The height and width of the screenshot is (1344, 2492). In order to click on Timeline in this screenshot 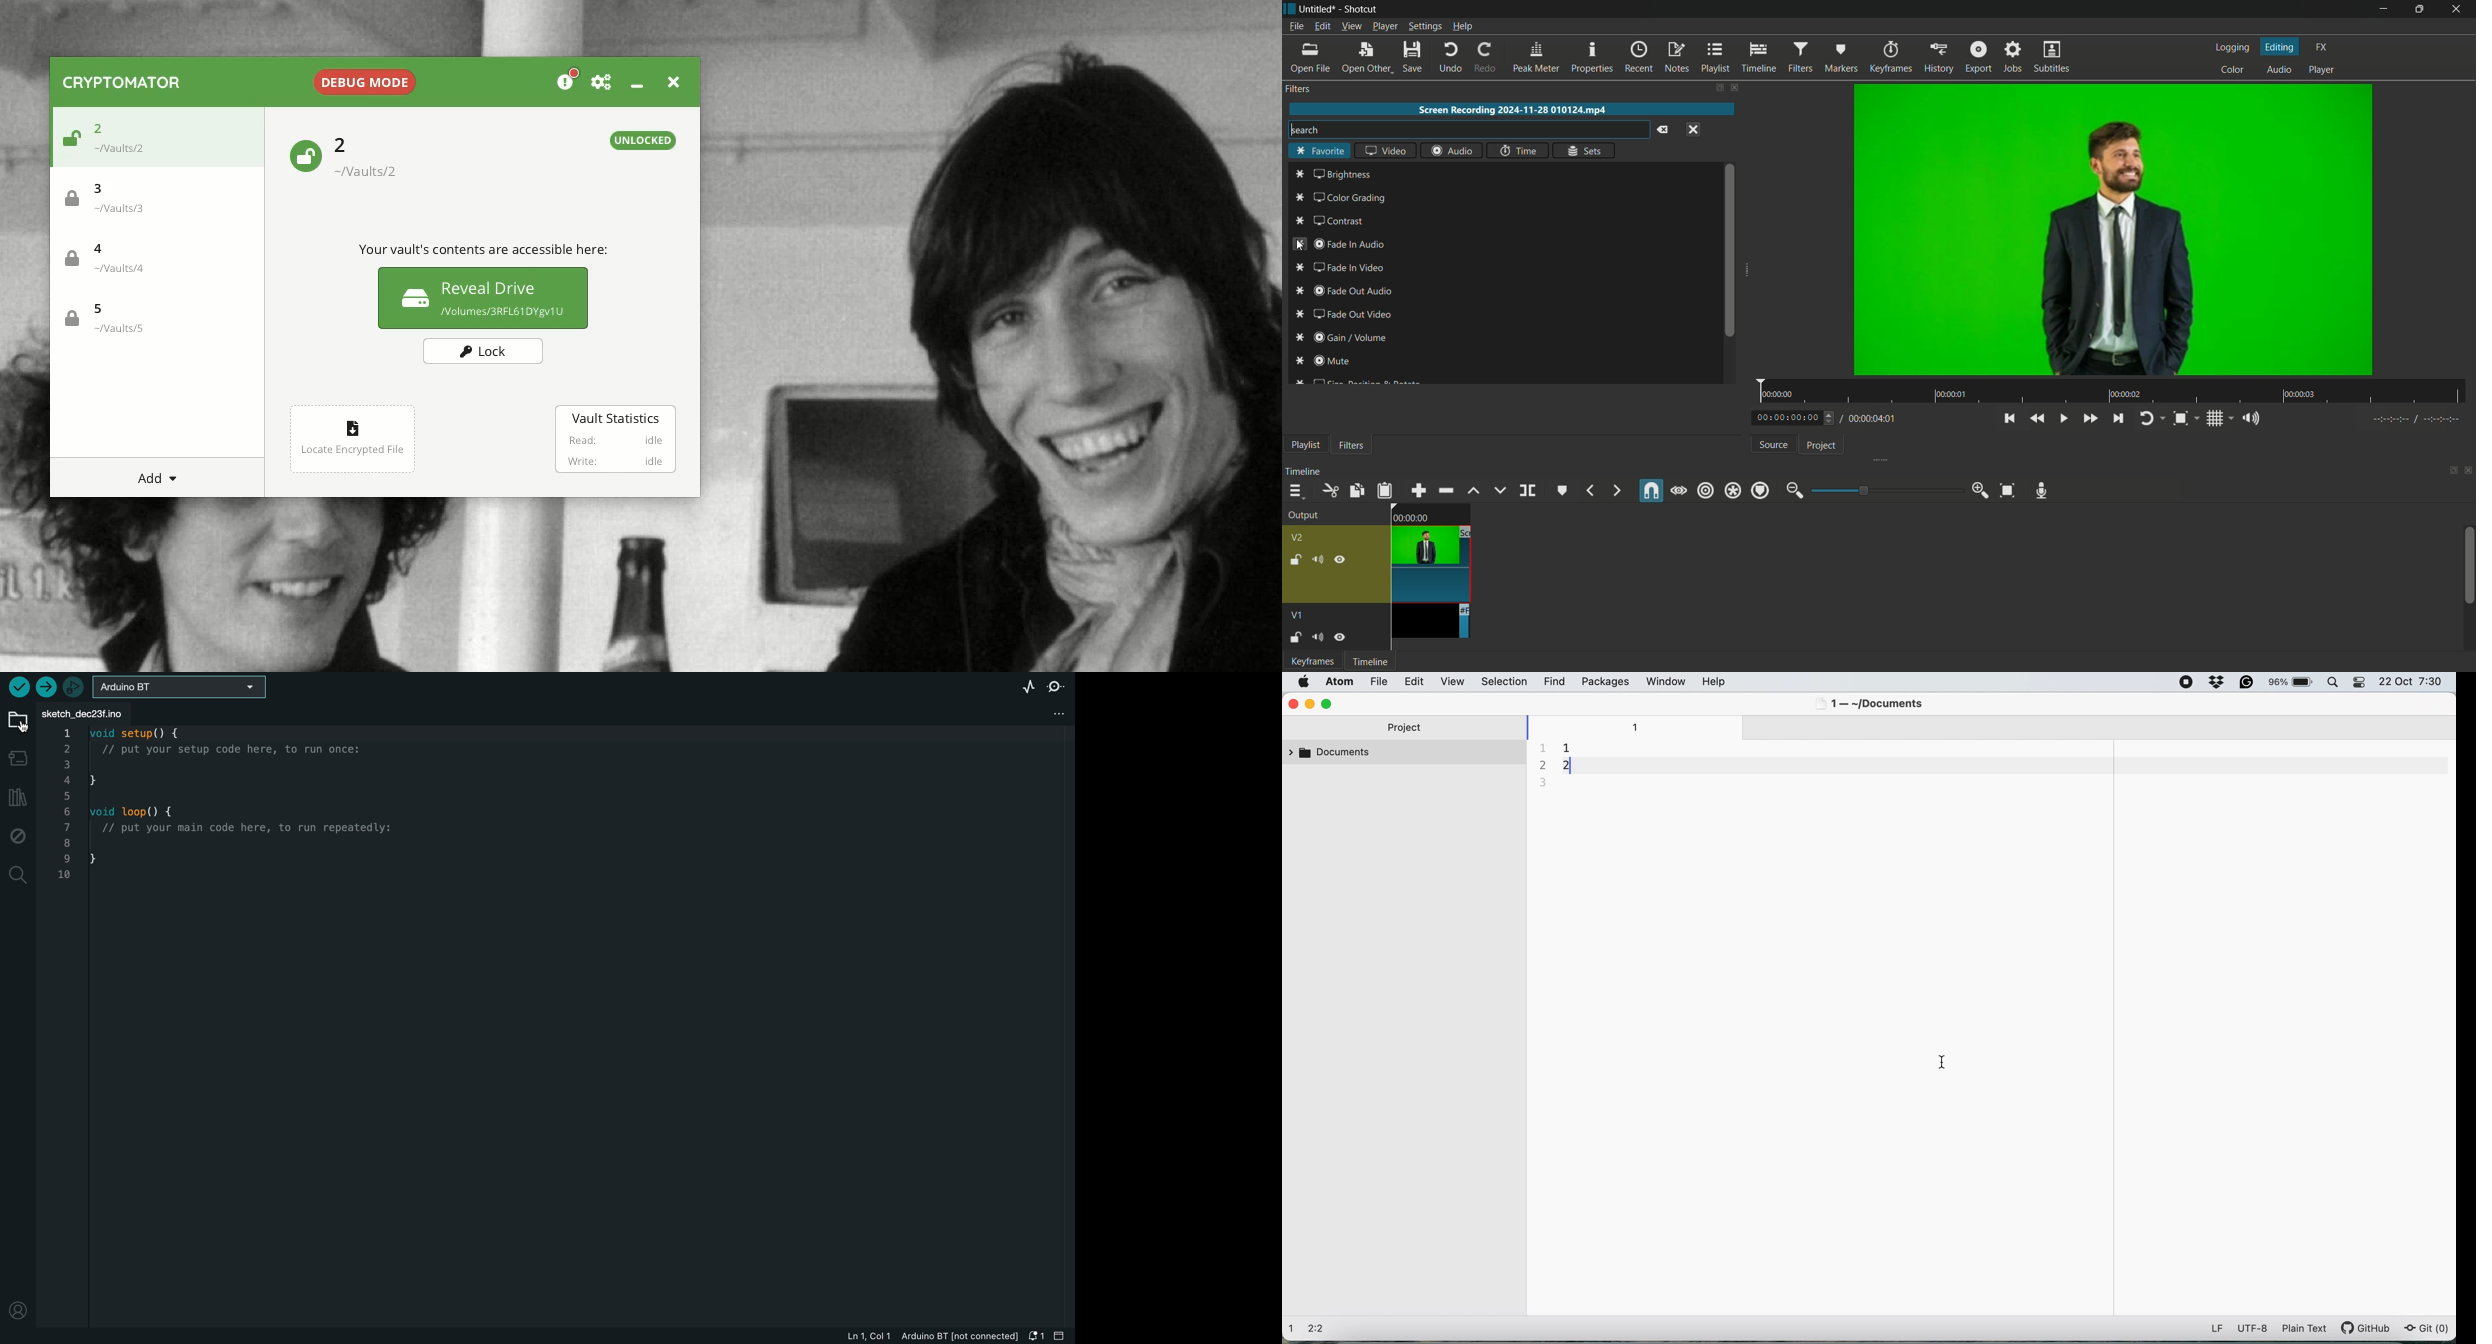, I will do `click(1370, 660)`.